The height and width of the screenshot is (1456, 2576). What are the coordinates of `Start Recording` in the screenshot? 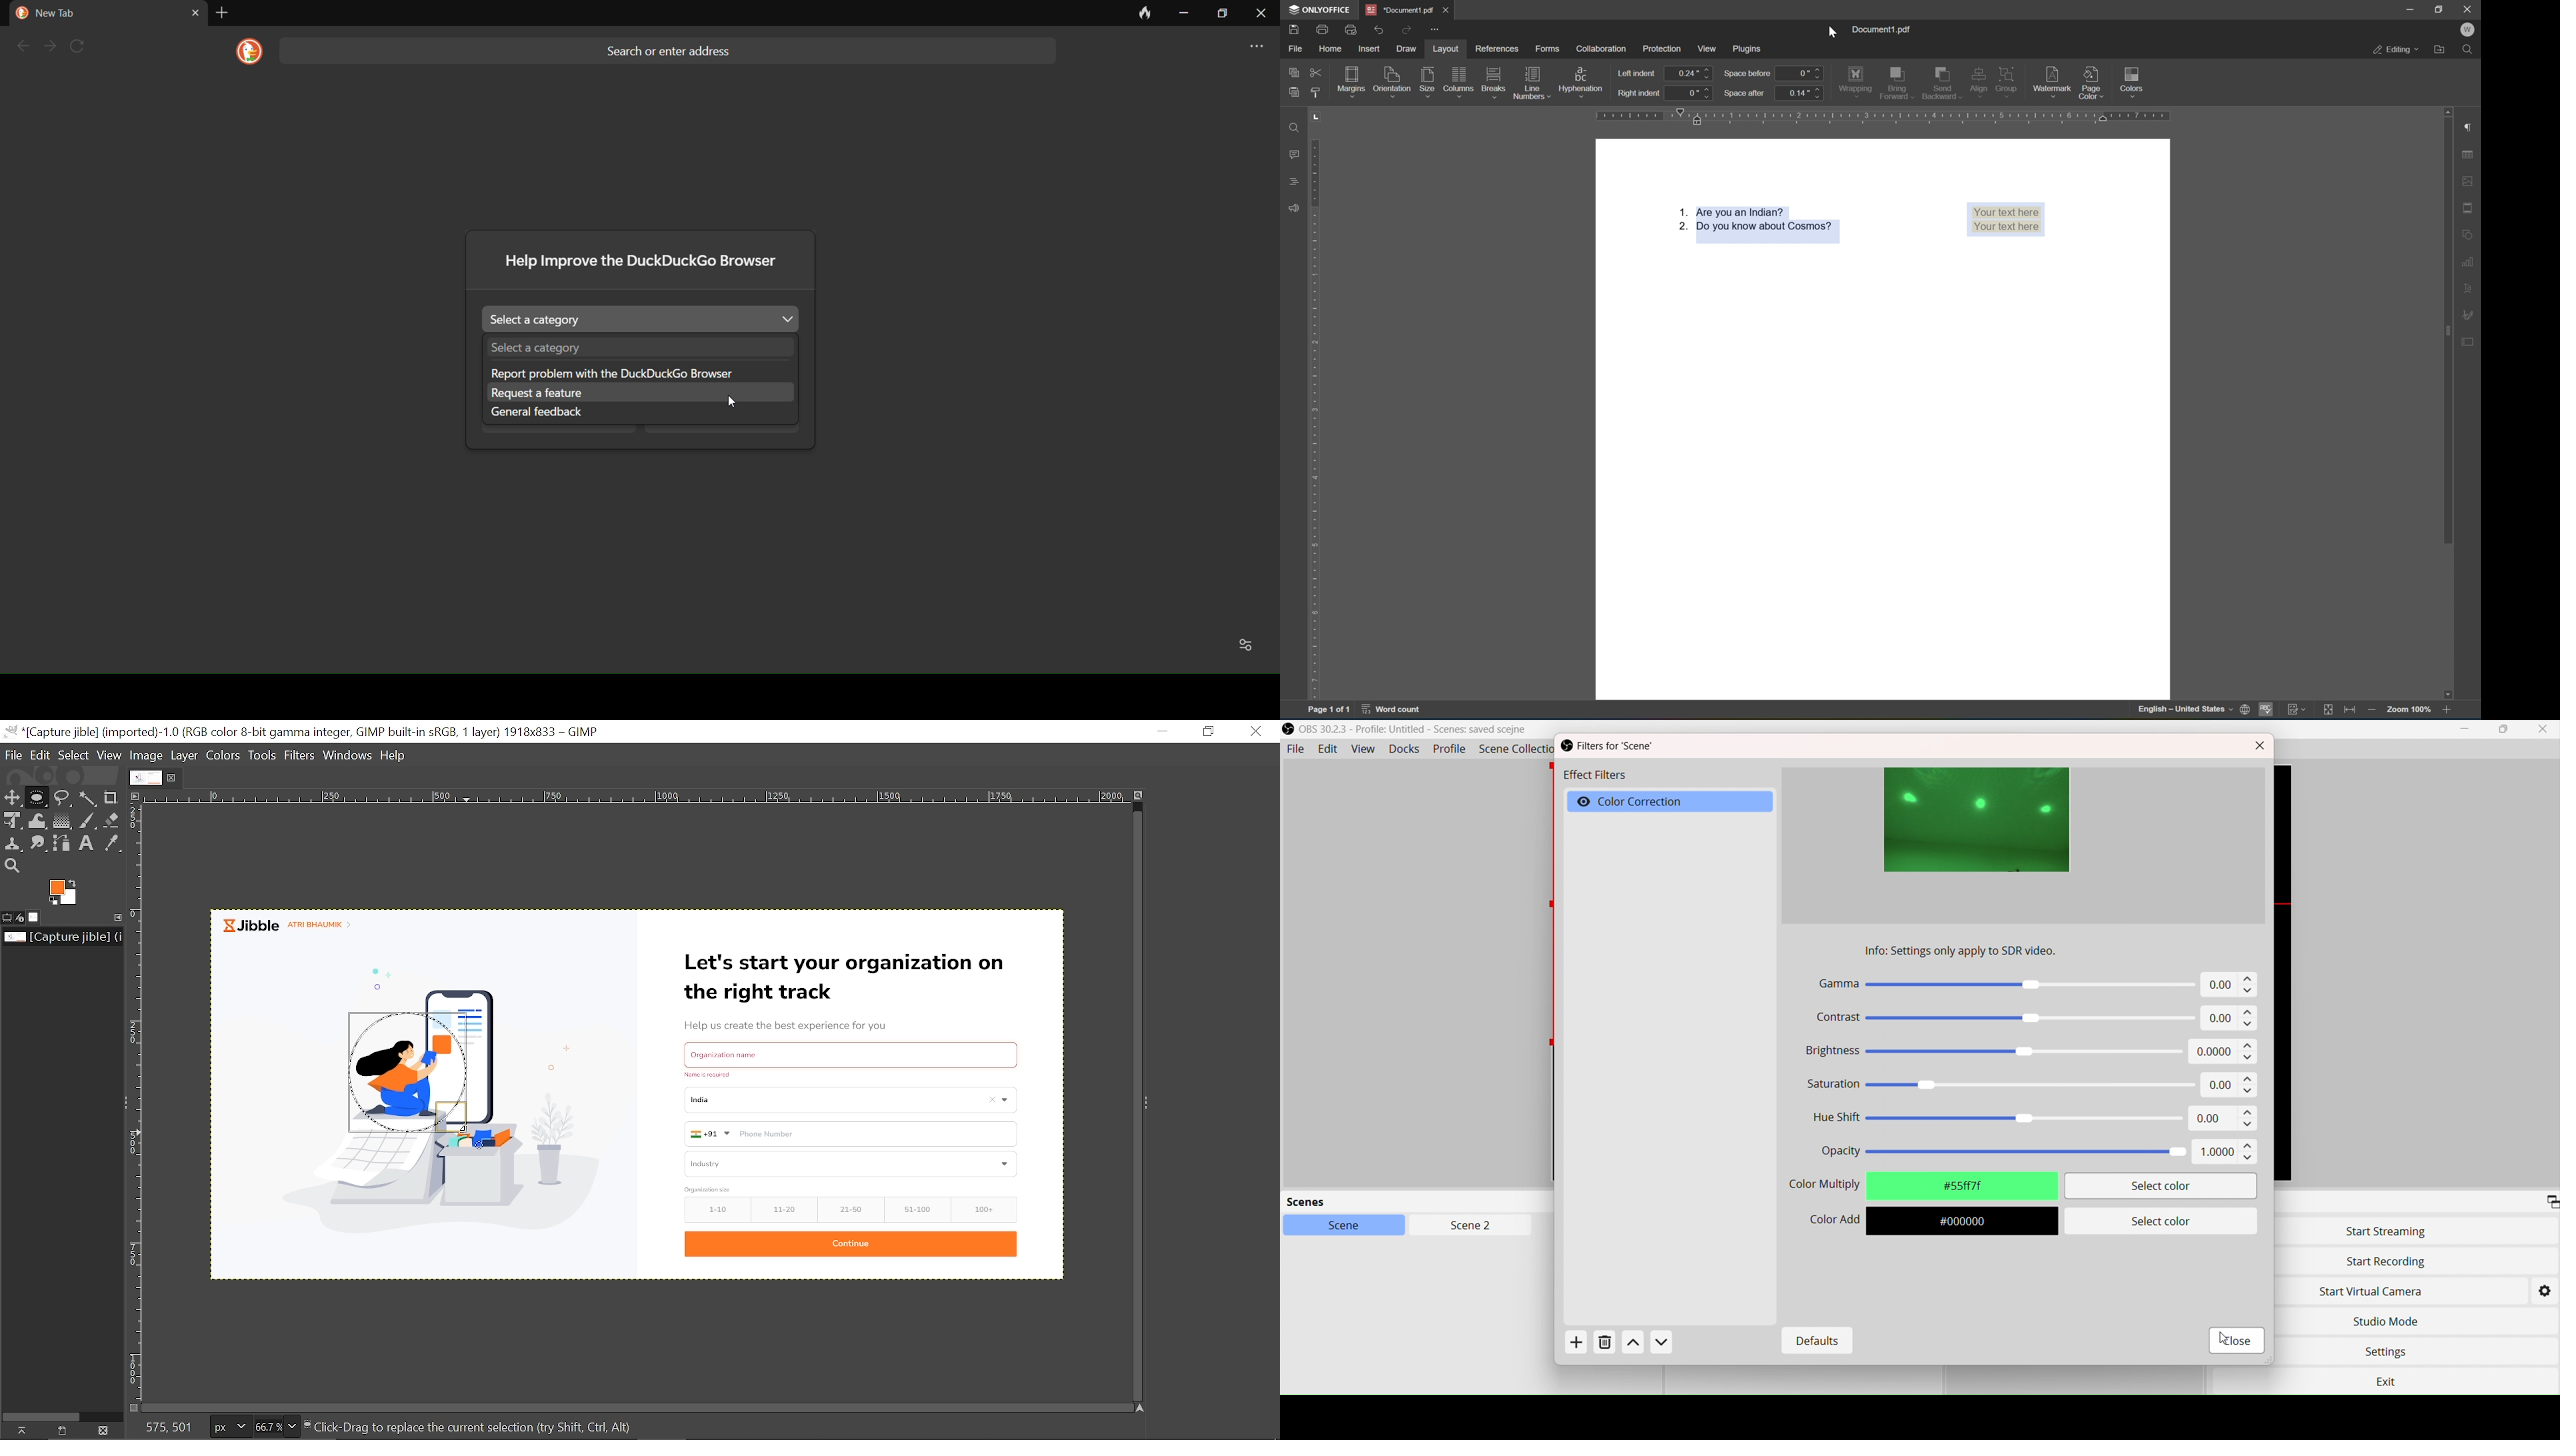 It's located at (2387, 1262).